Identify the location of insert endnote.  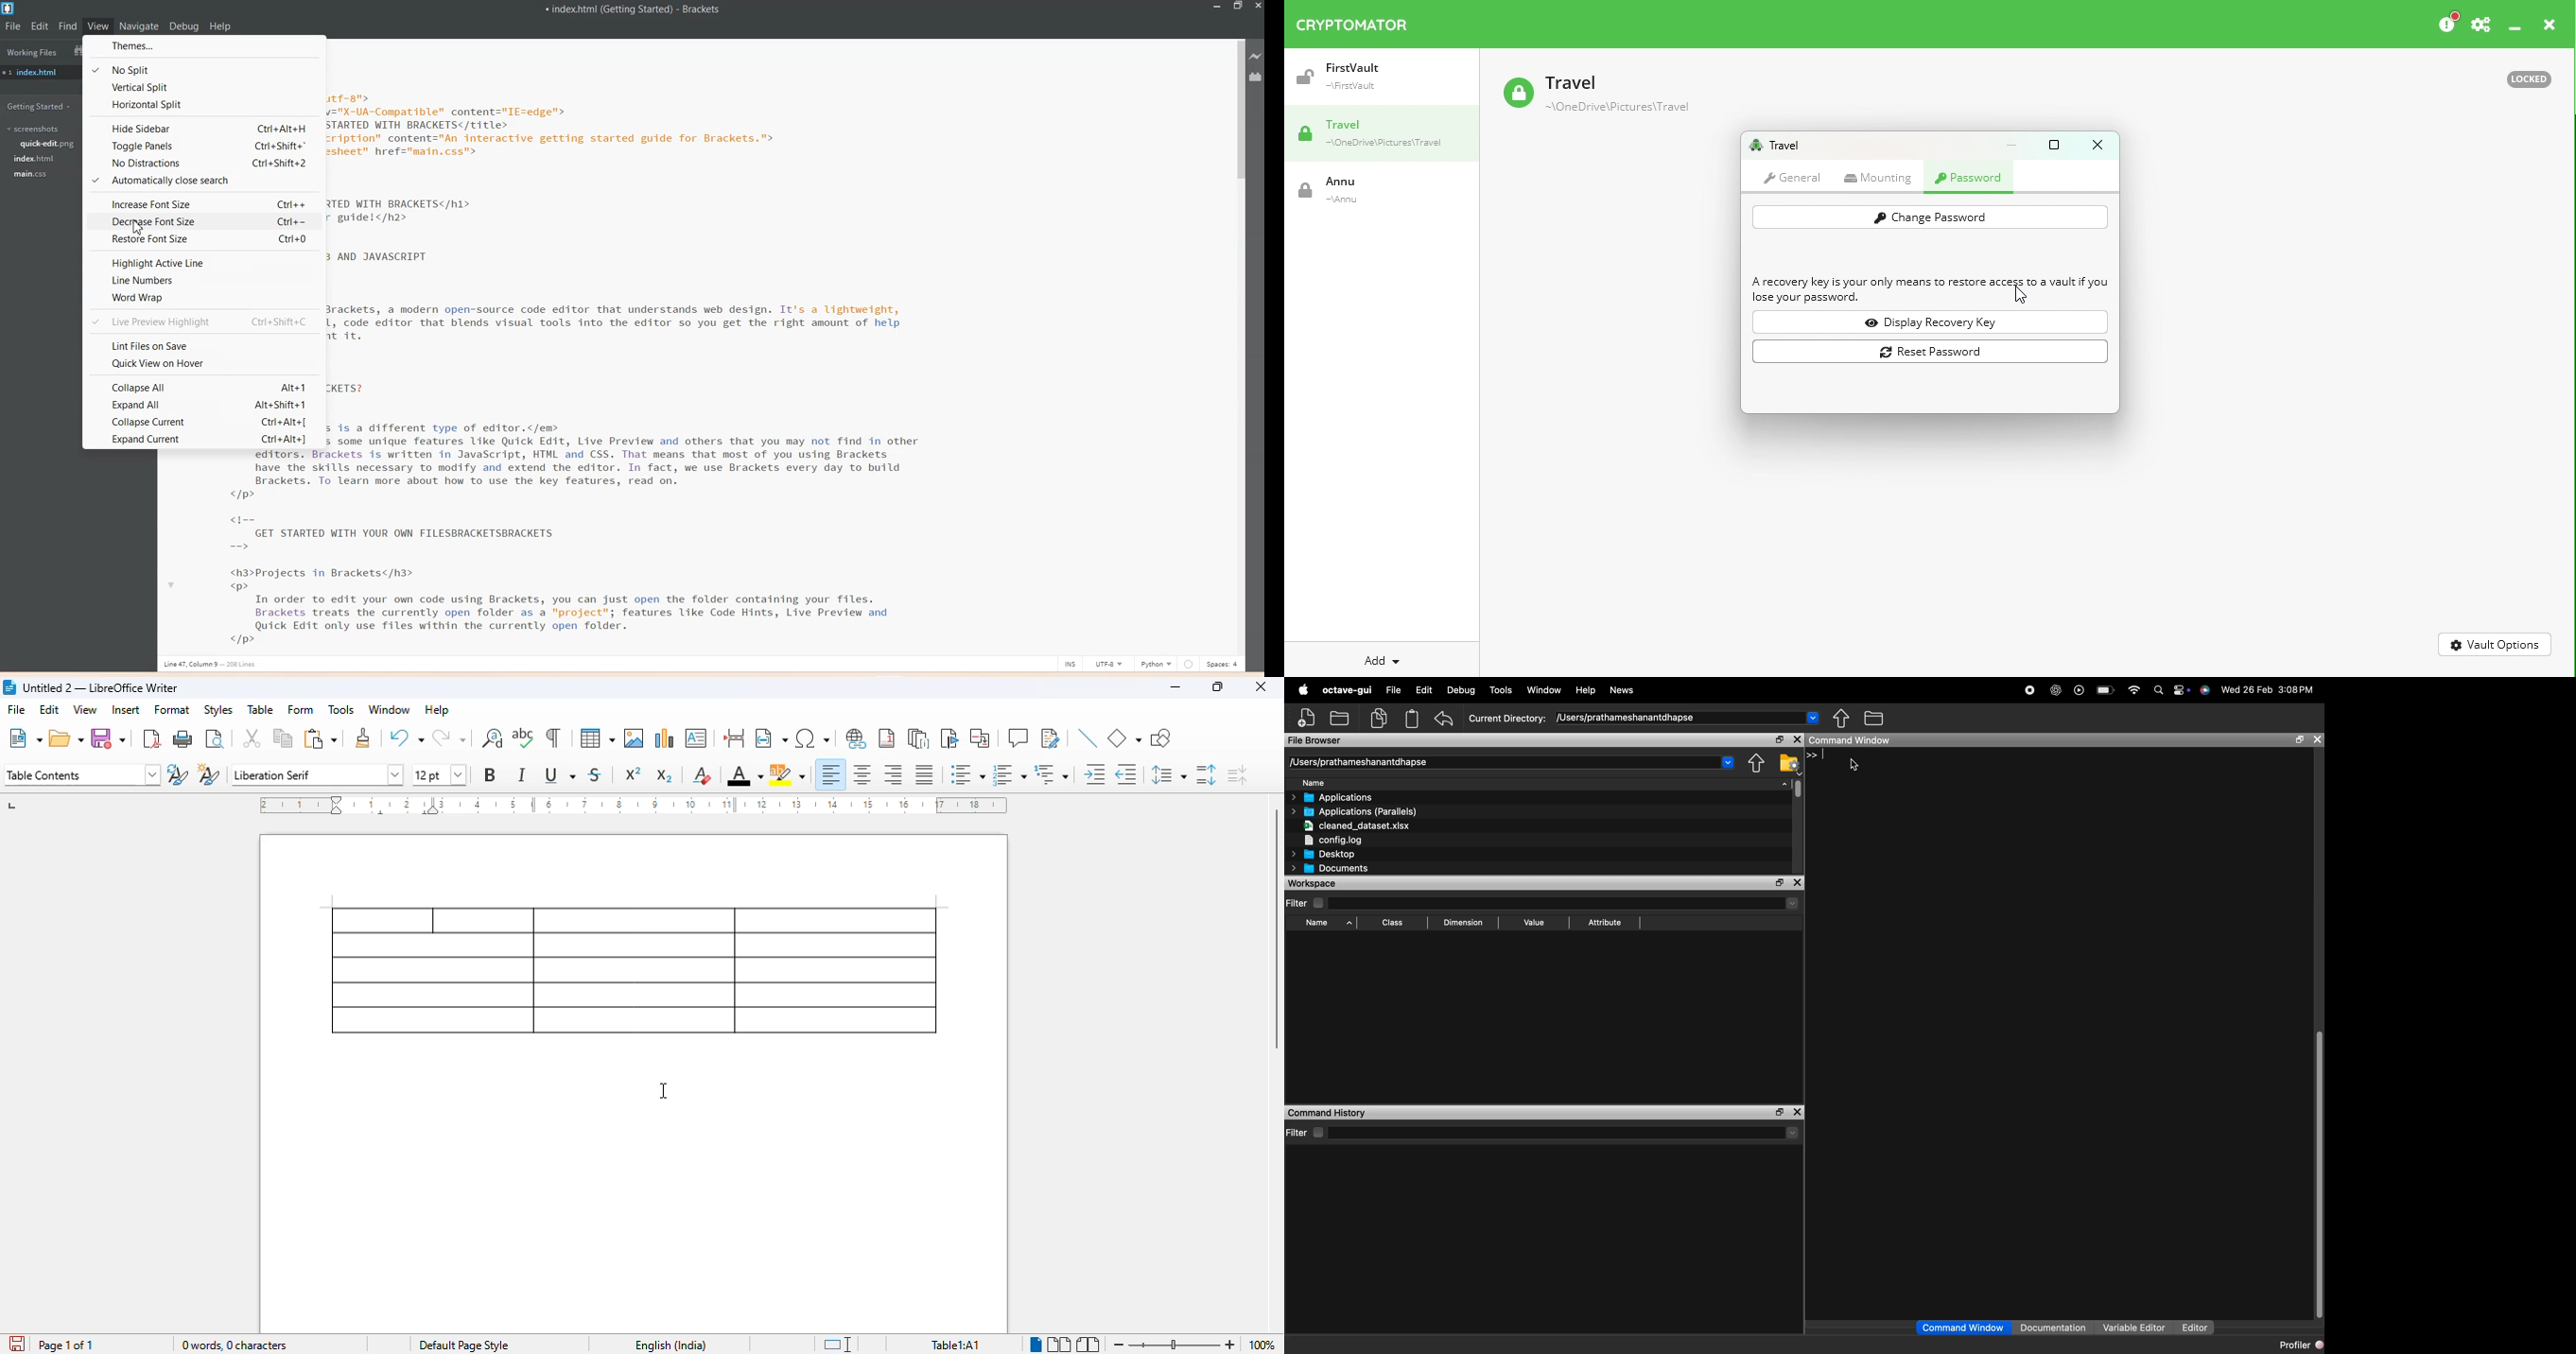
(920, 738).